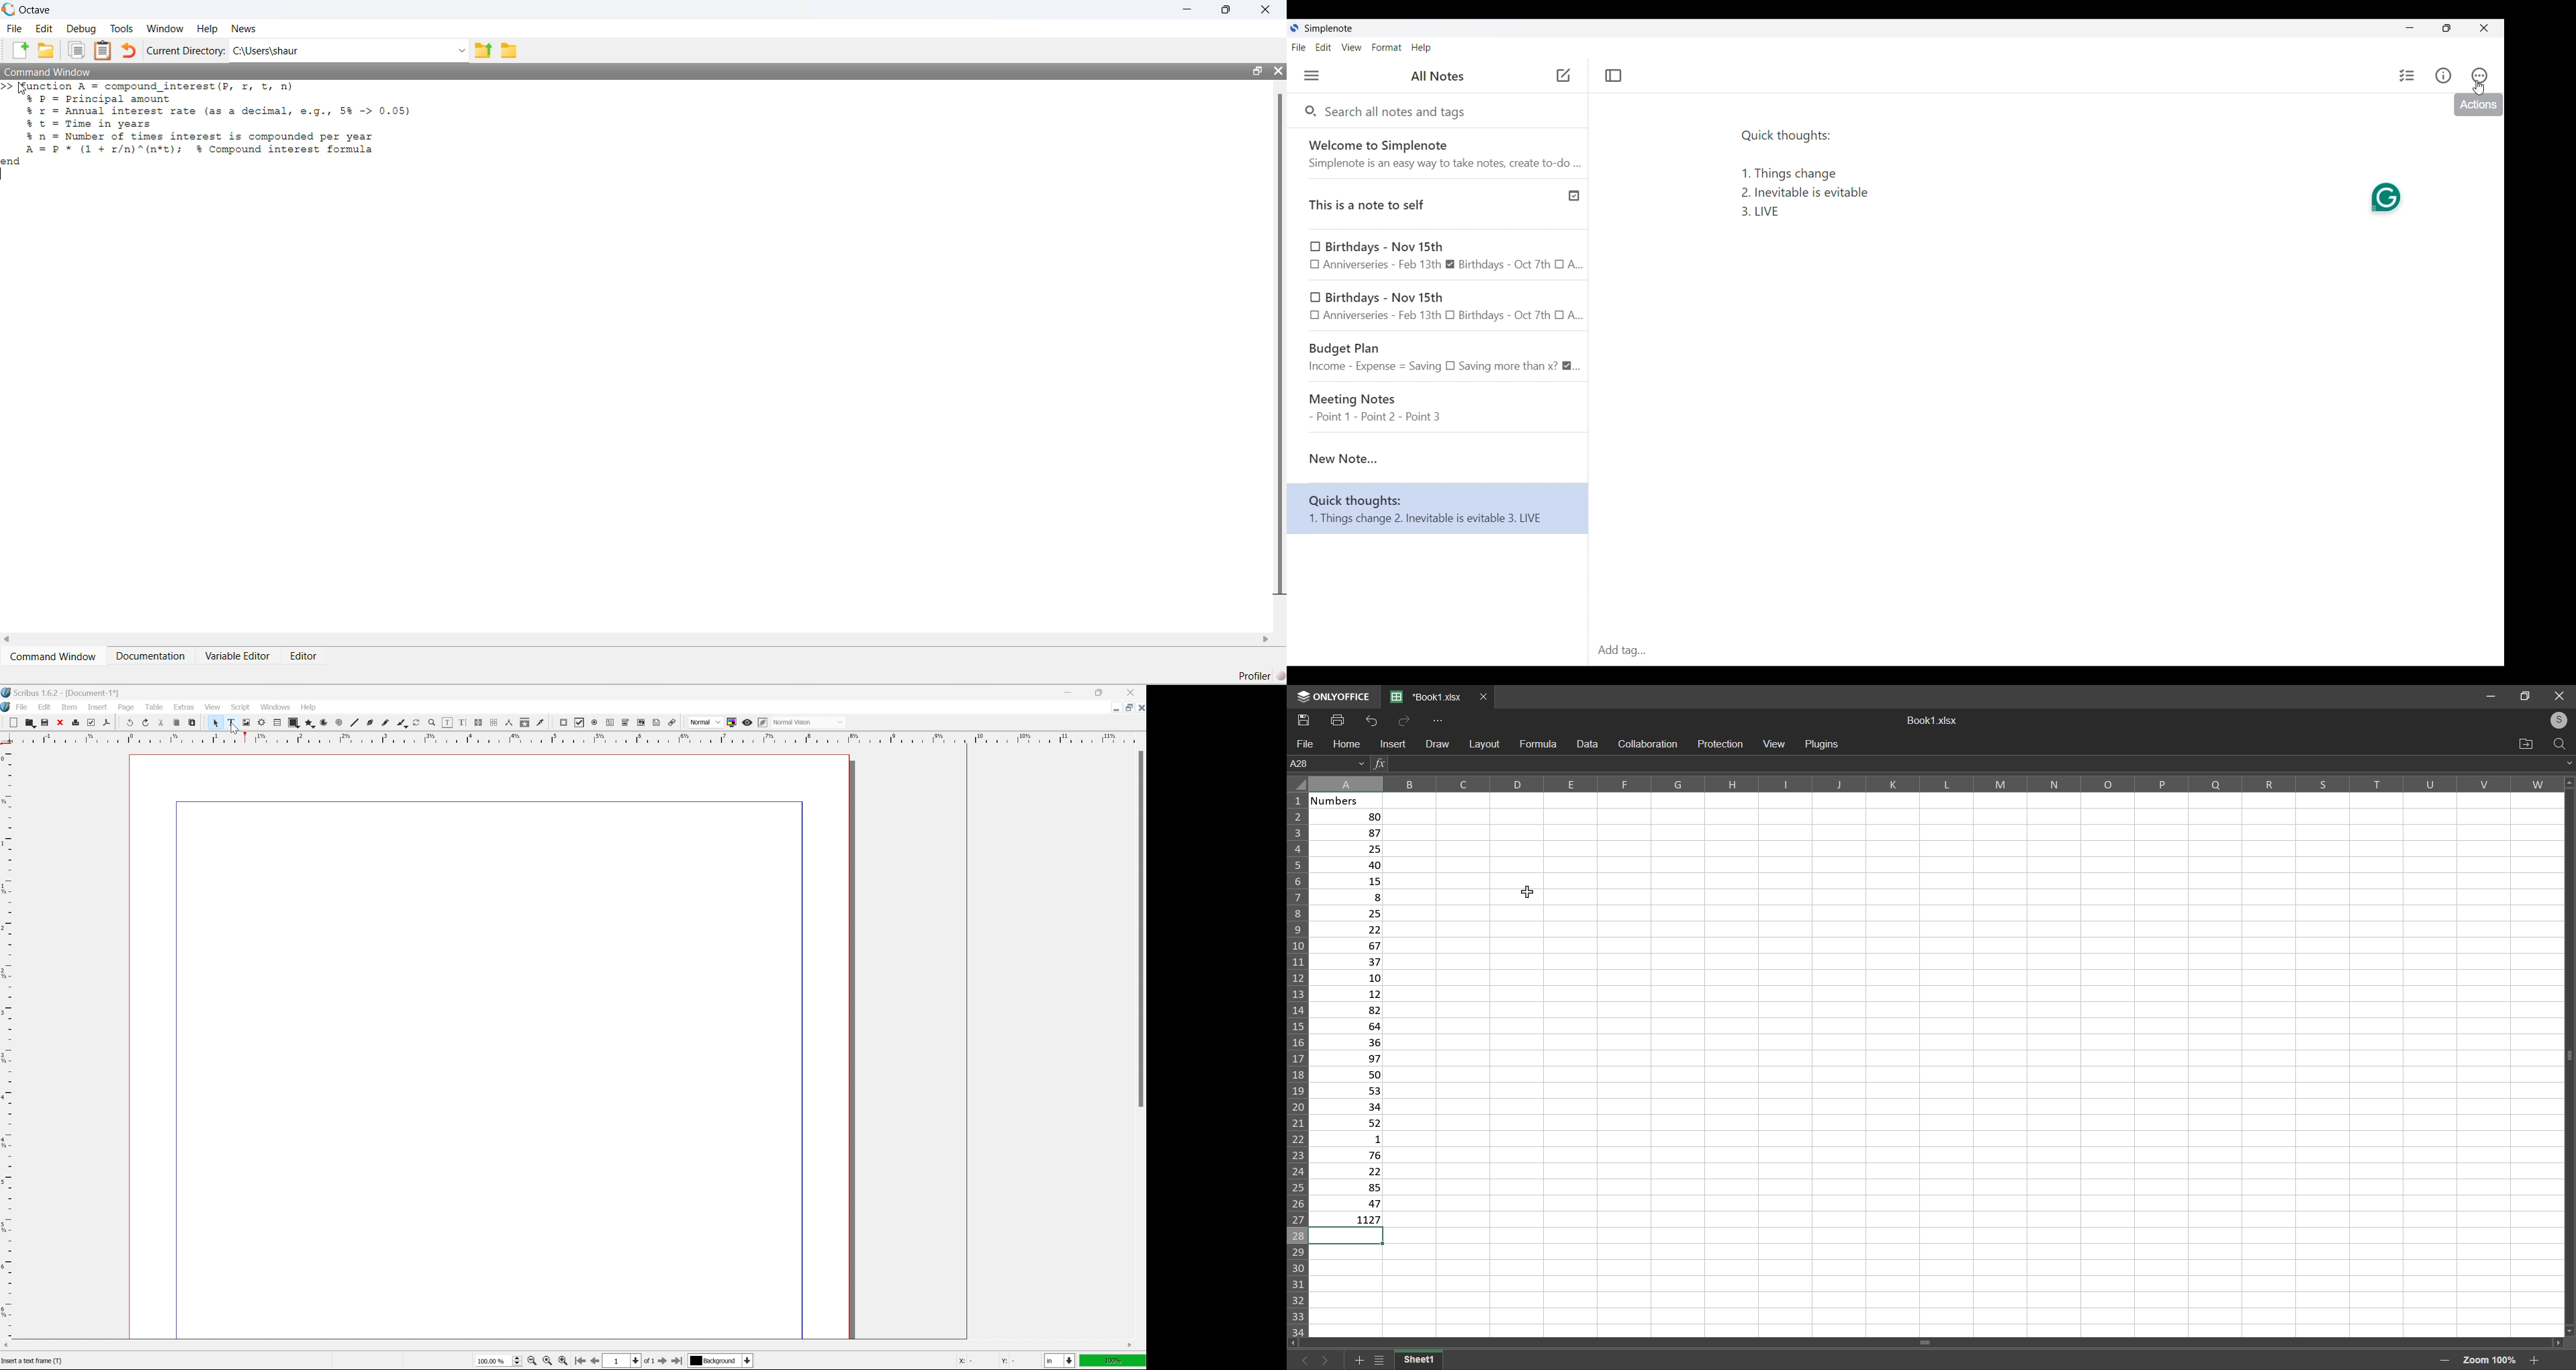  I want to click on Zoom 100%, so click(2489, 1359).